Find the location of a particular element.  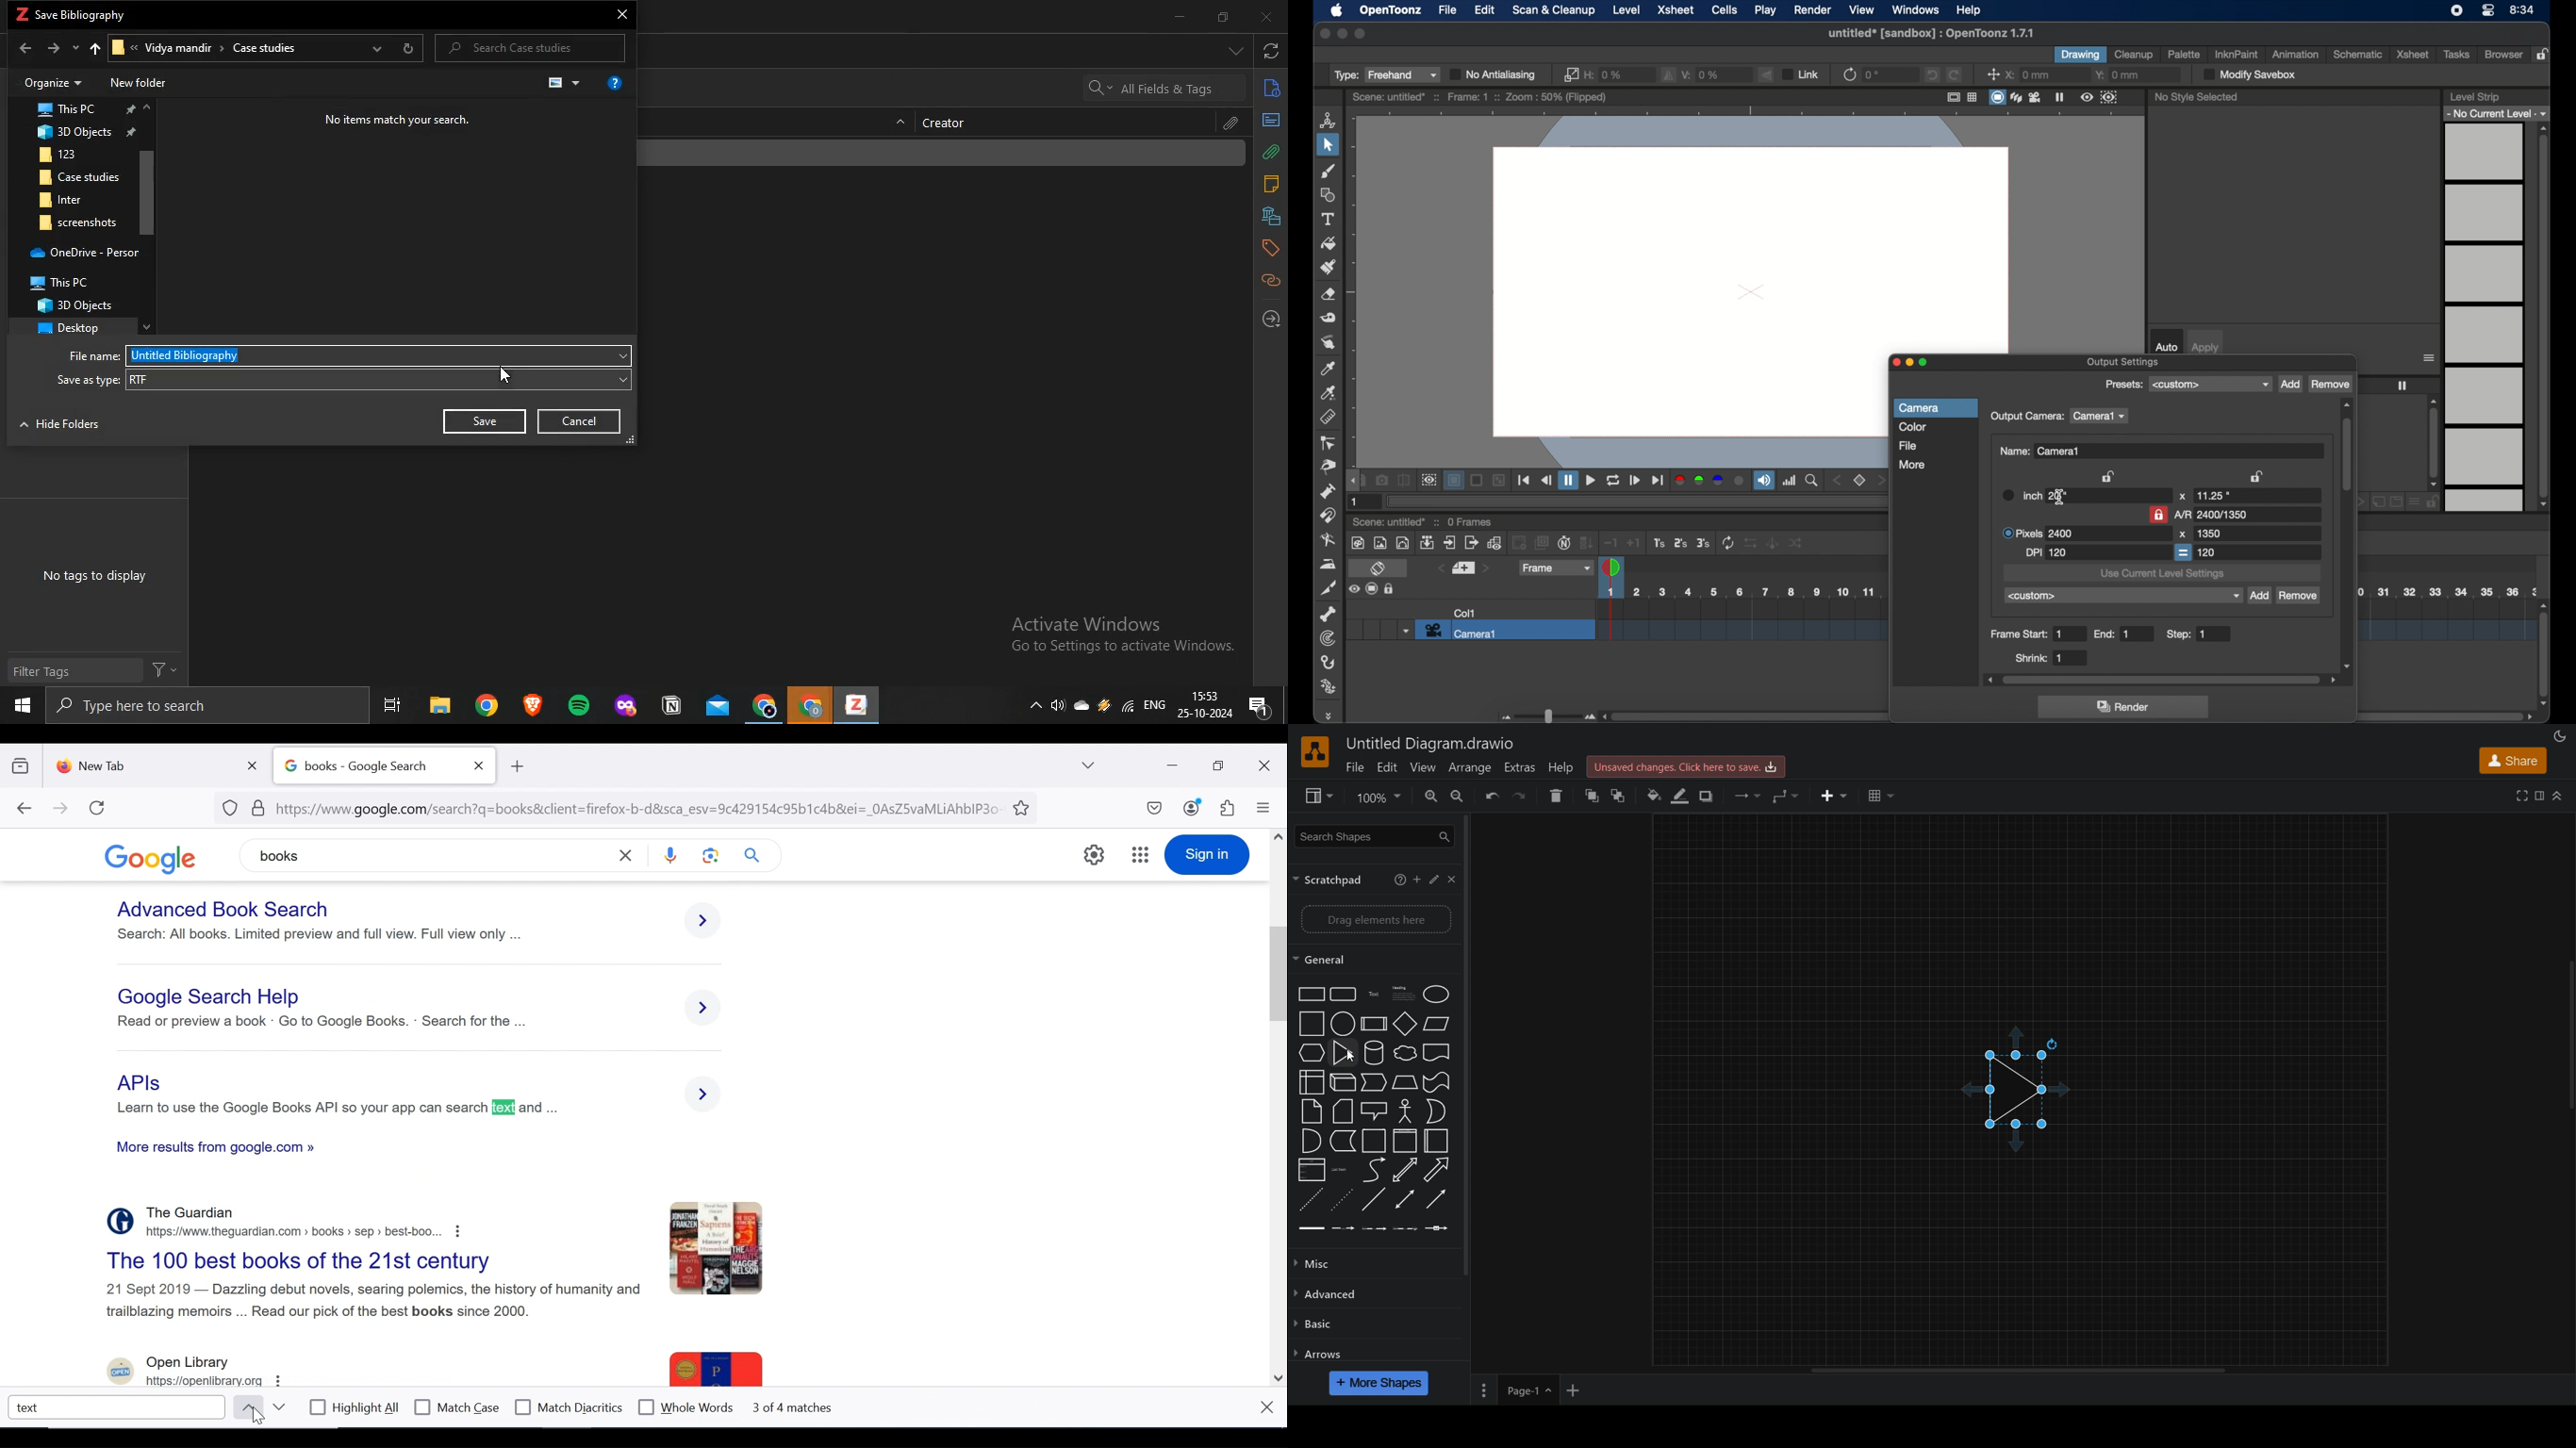

Fullscreen is located at coordinates (2524, 796).